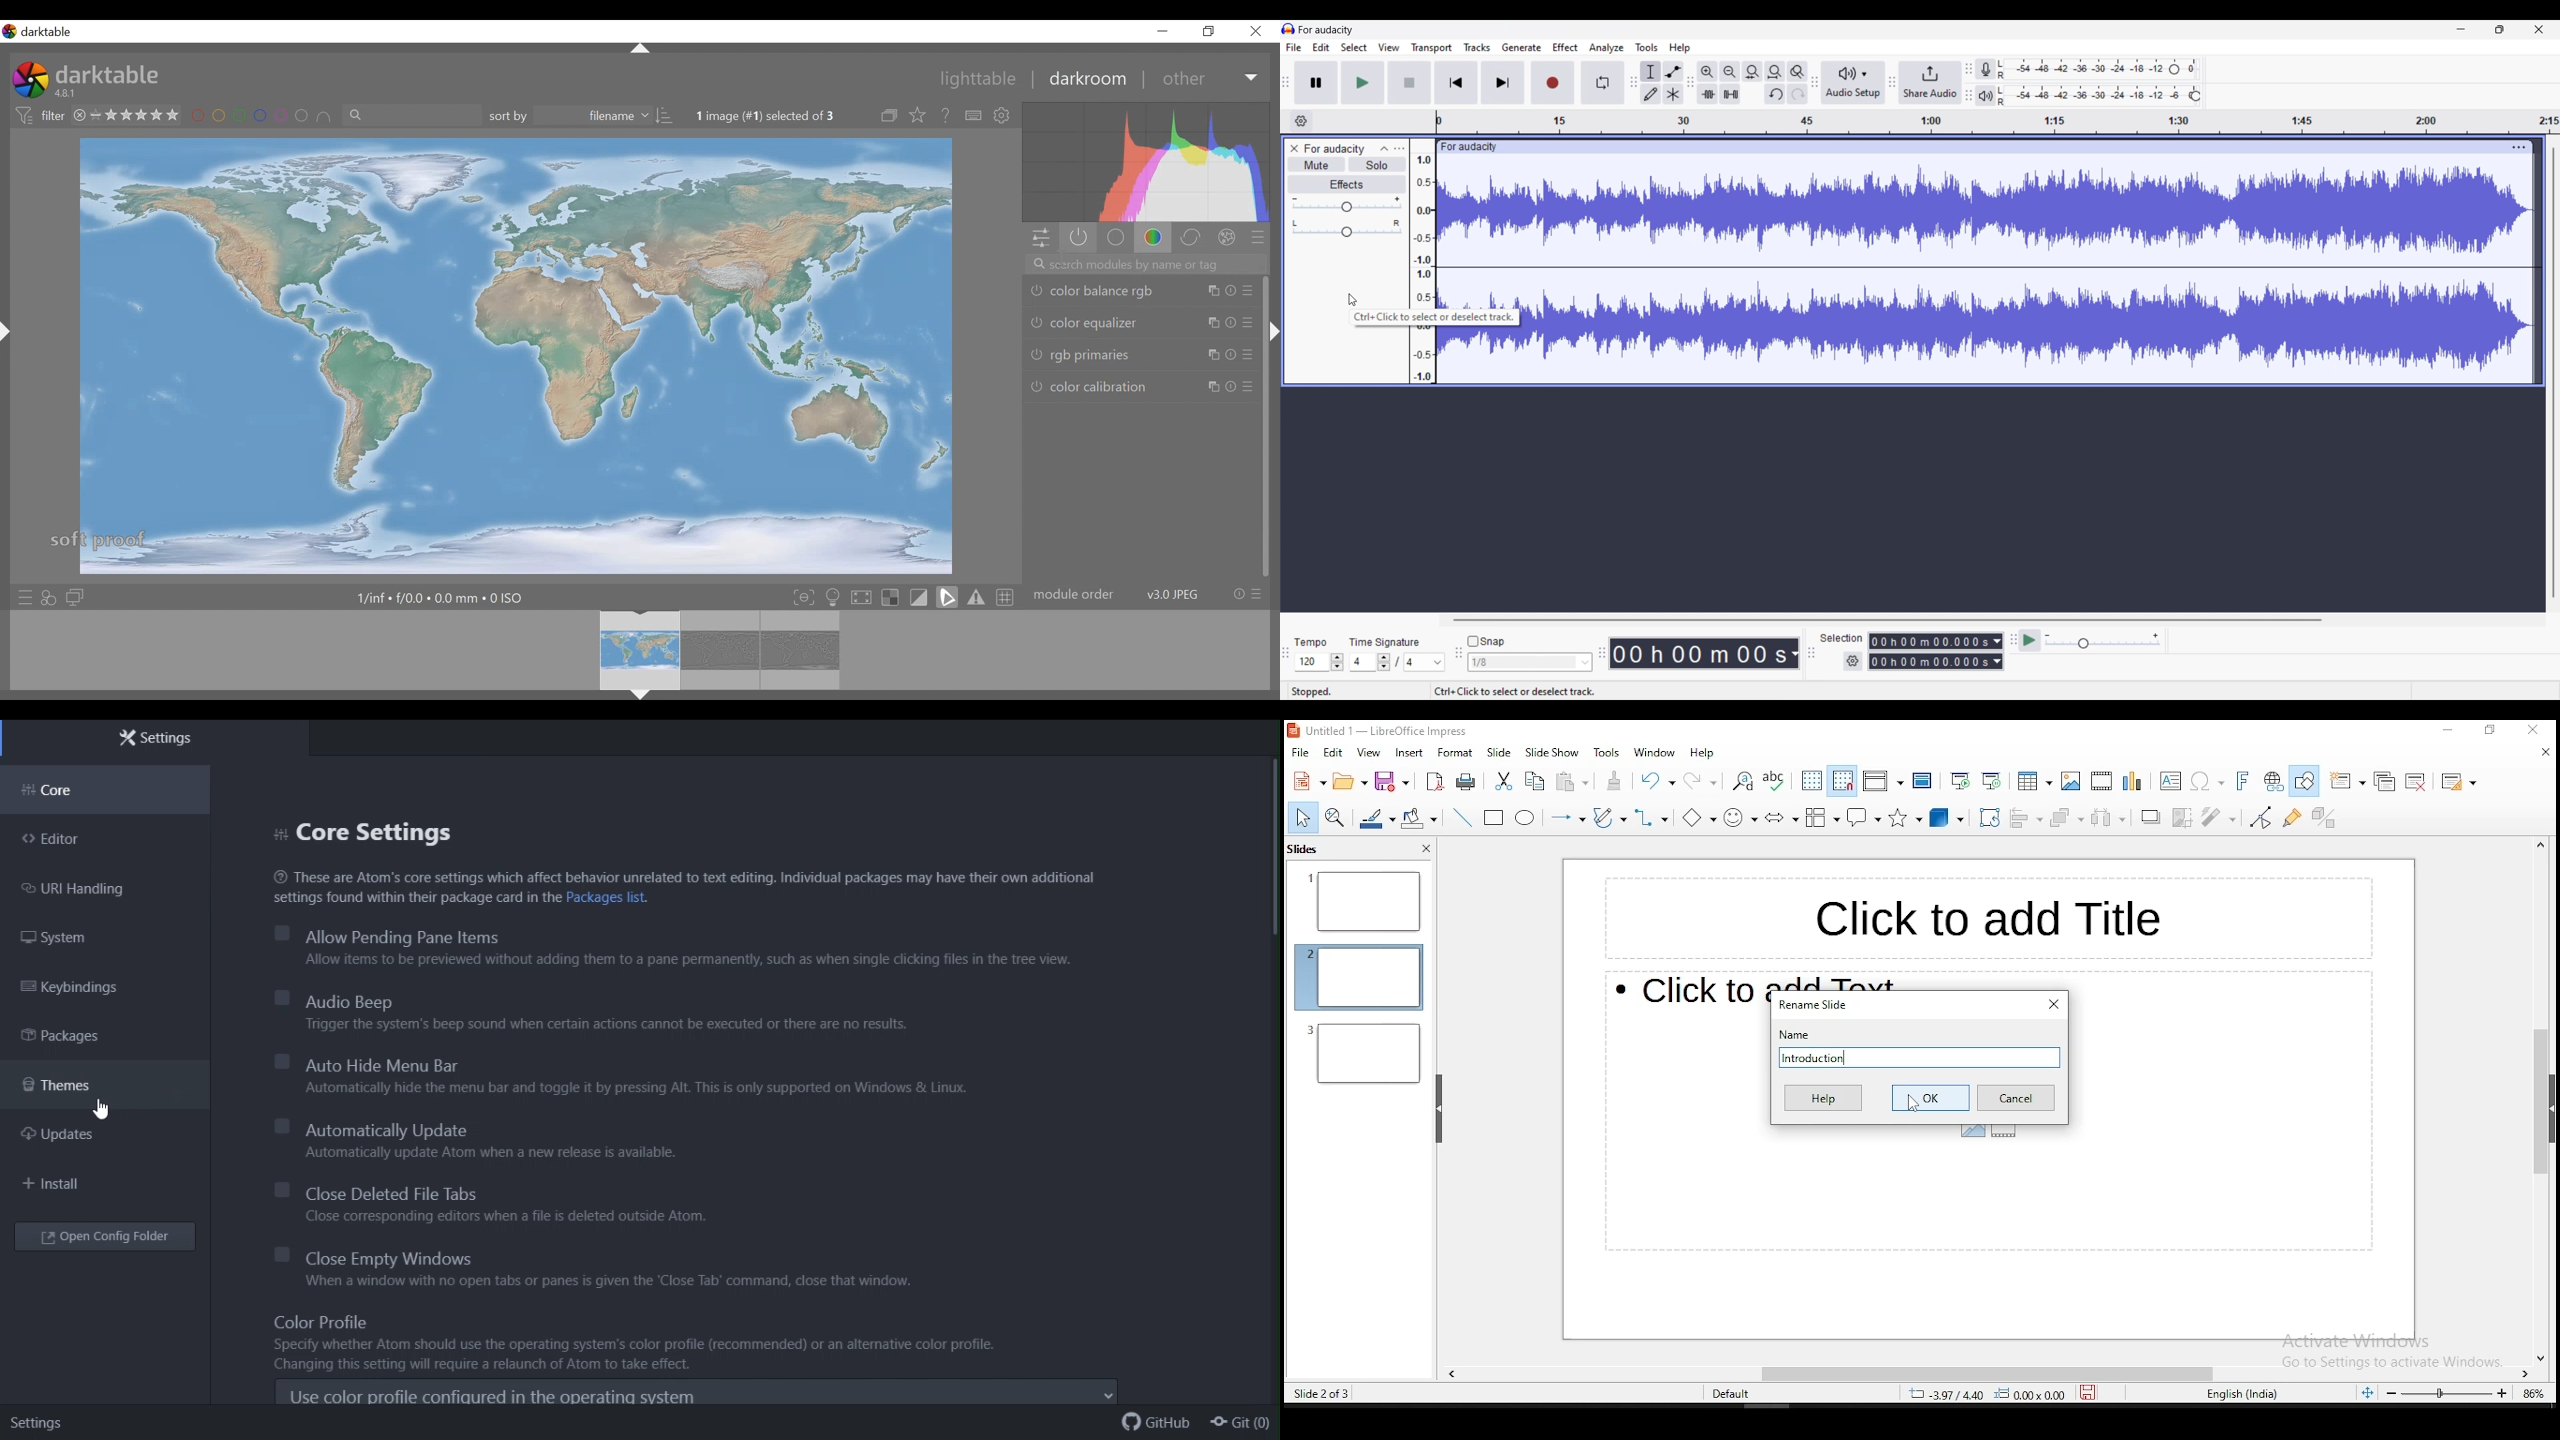  I want to click on close pane, so click(1425, 849).